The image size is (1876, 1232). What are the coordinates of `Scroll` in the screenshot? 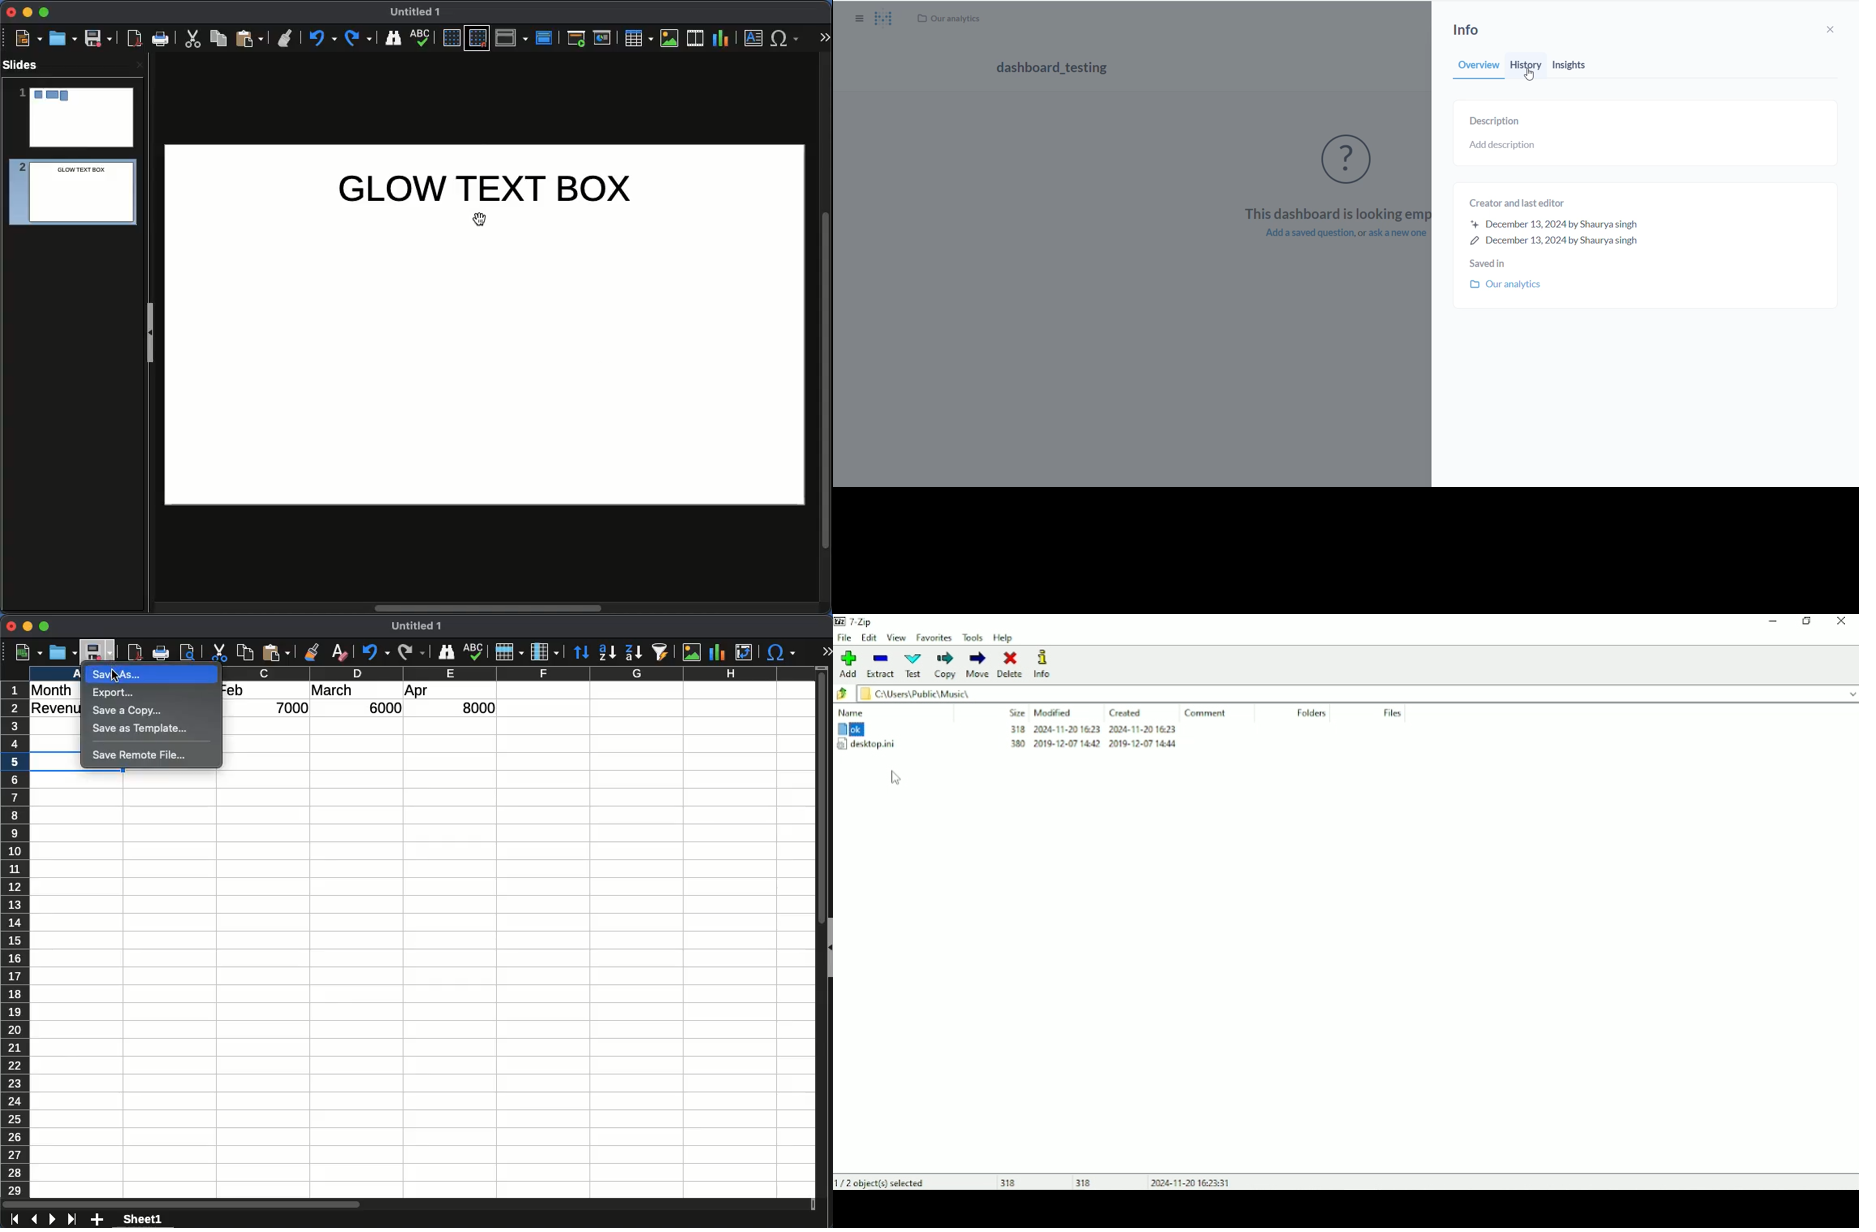 It's located at (485, 609).